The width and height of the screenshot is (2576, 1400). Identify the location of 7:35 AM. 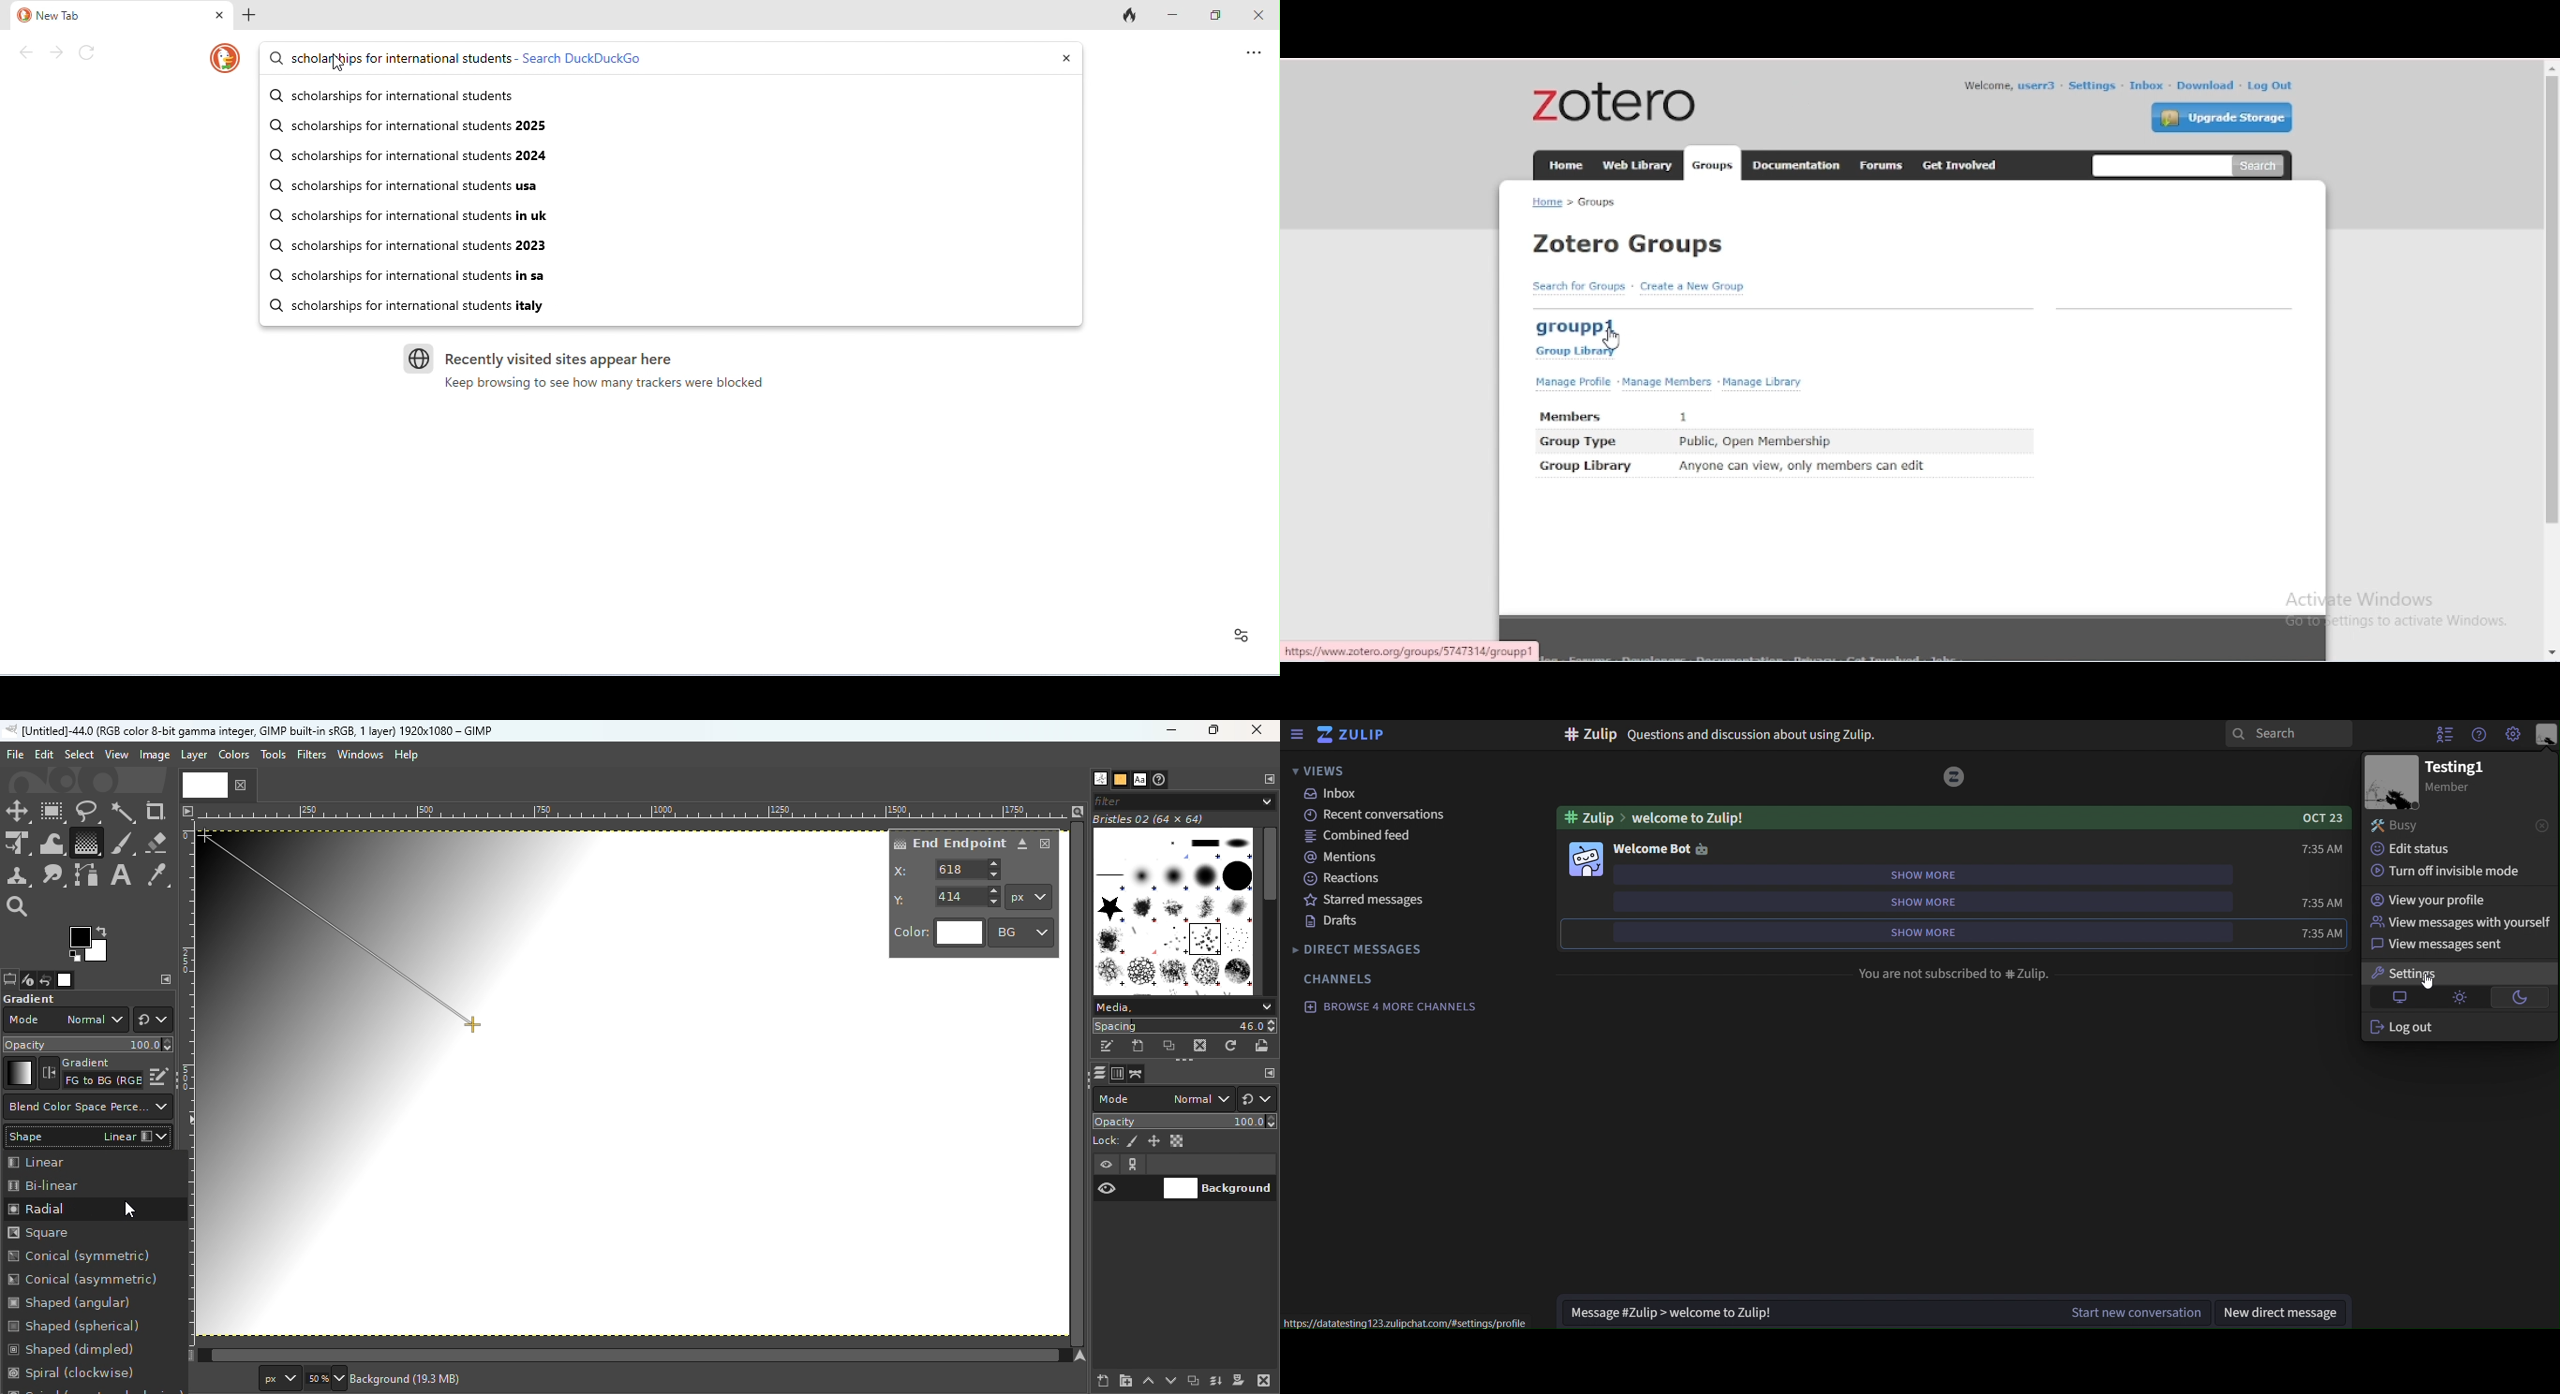
(2314, 934).